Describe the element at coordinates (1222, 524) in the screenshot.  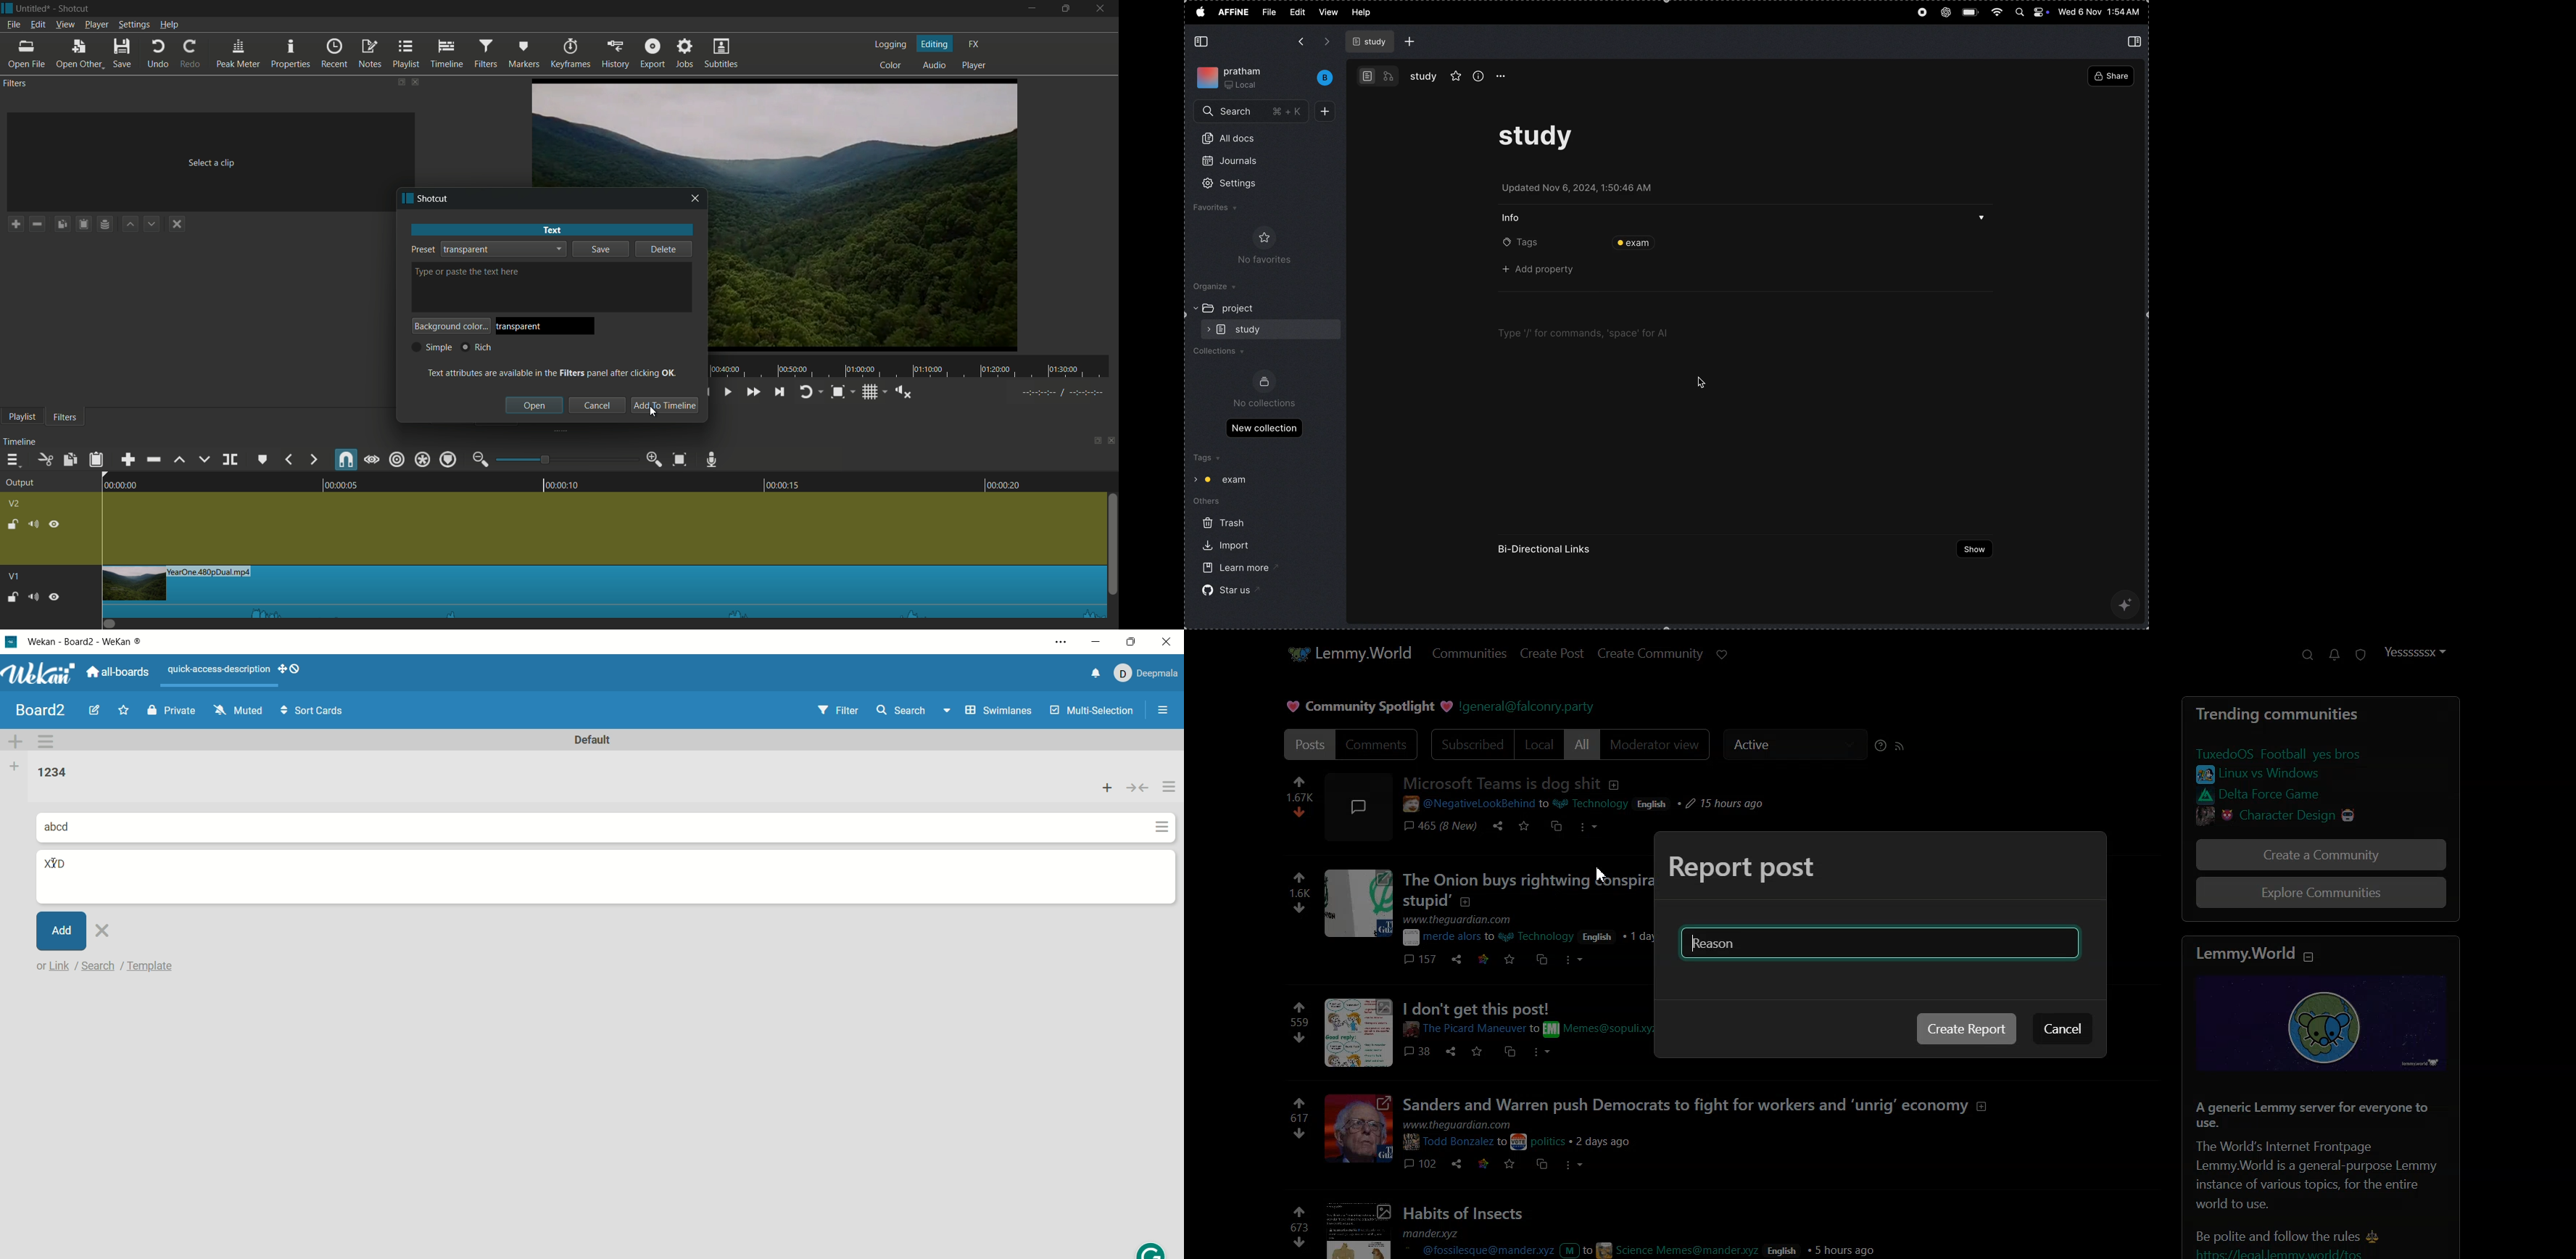
I see `trash` at that location.